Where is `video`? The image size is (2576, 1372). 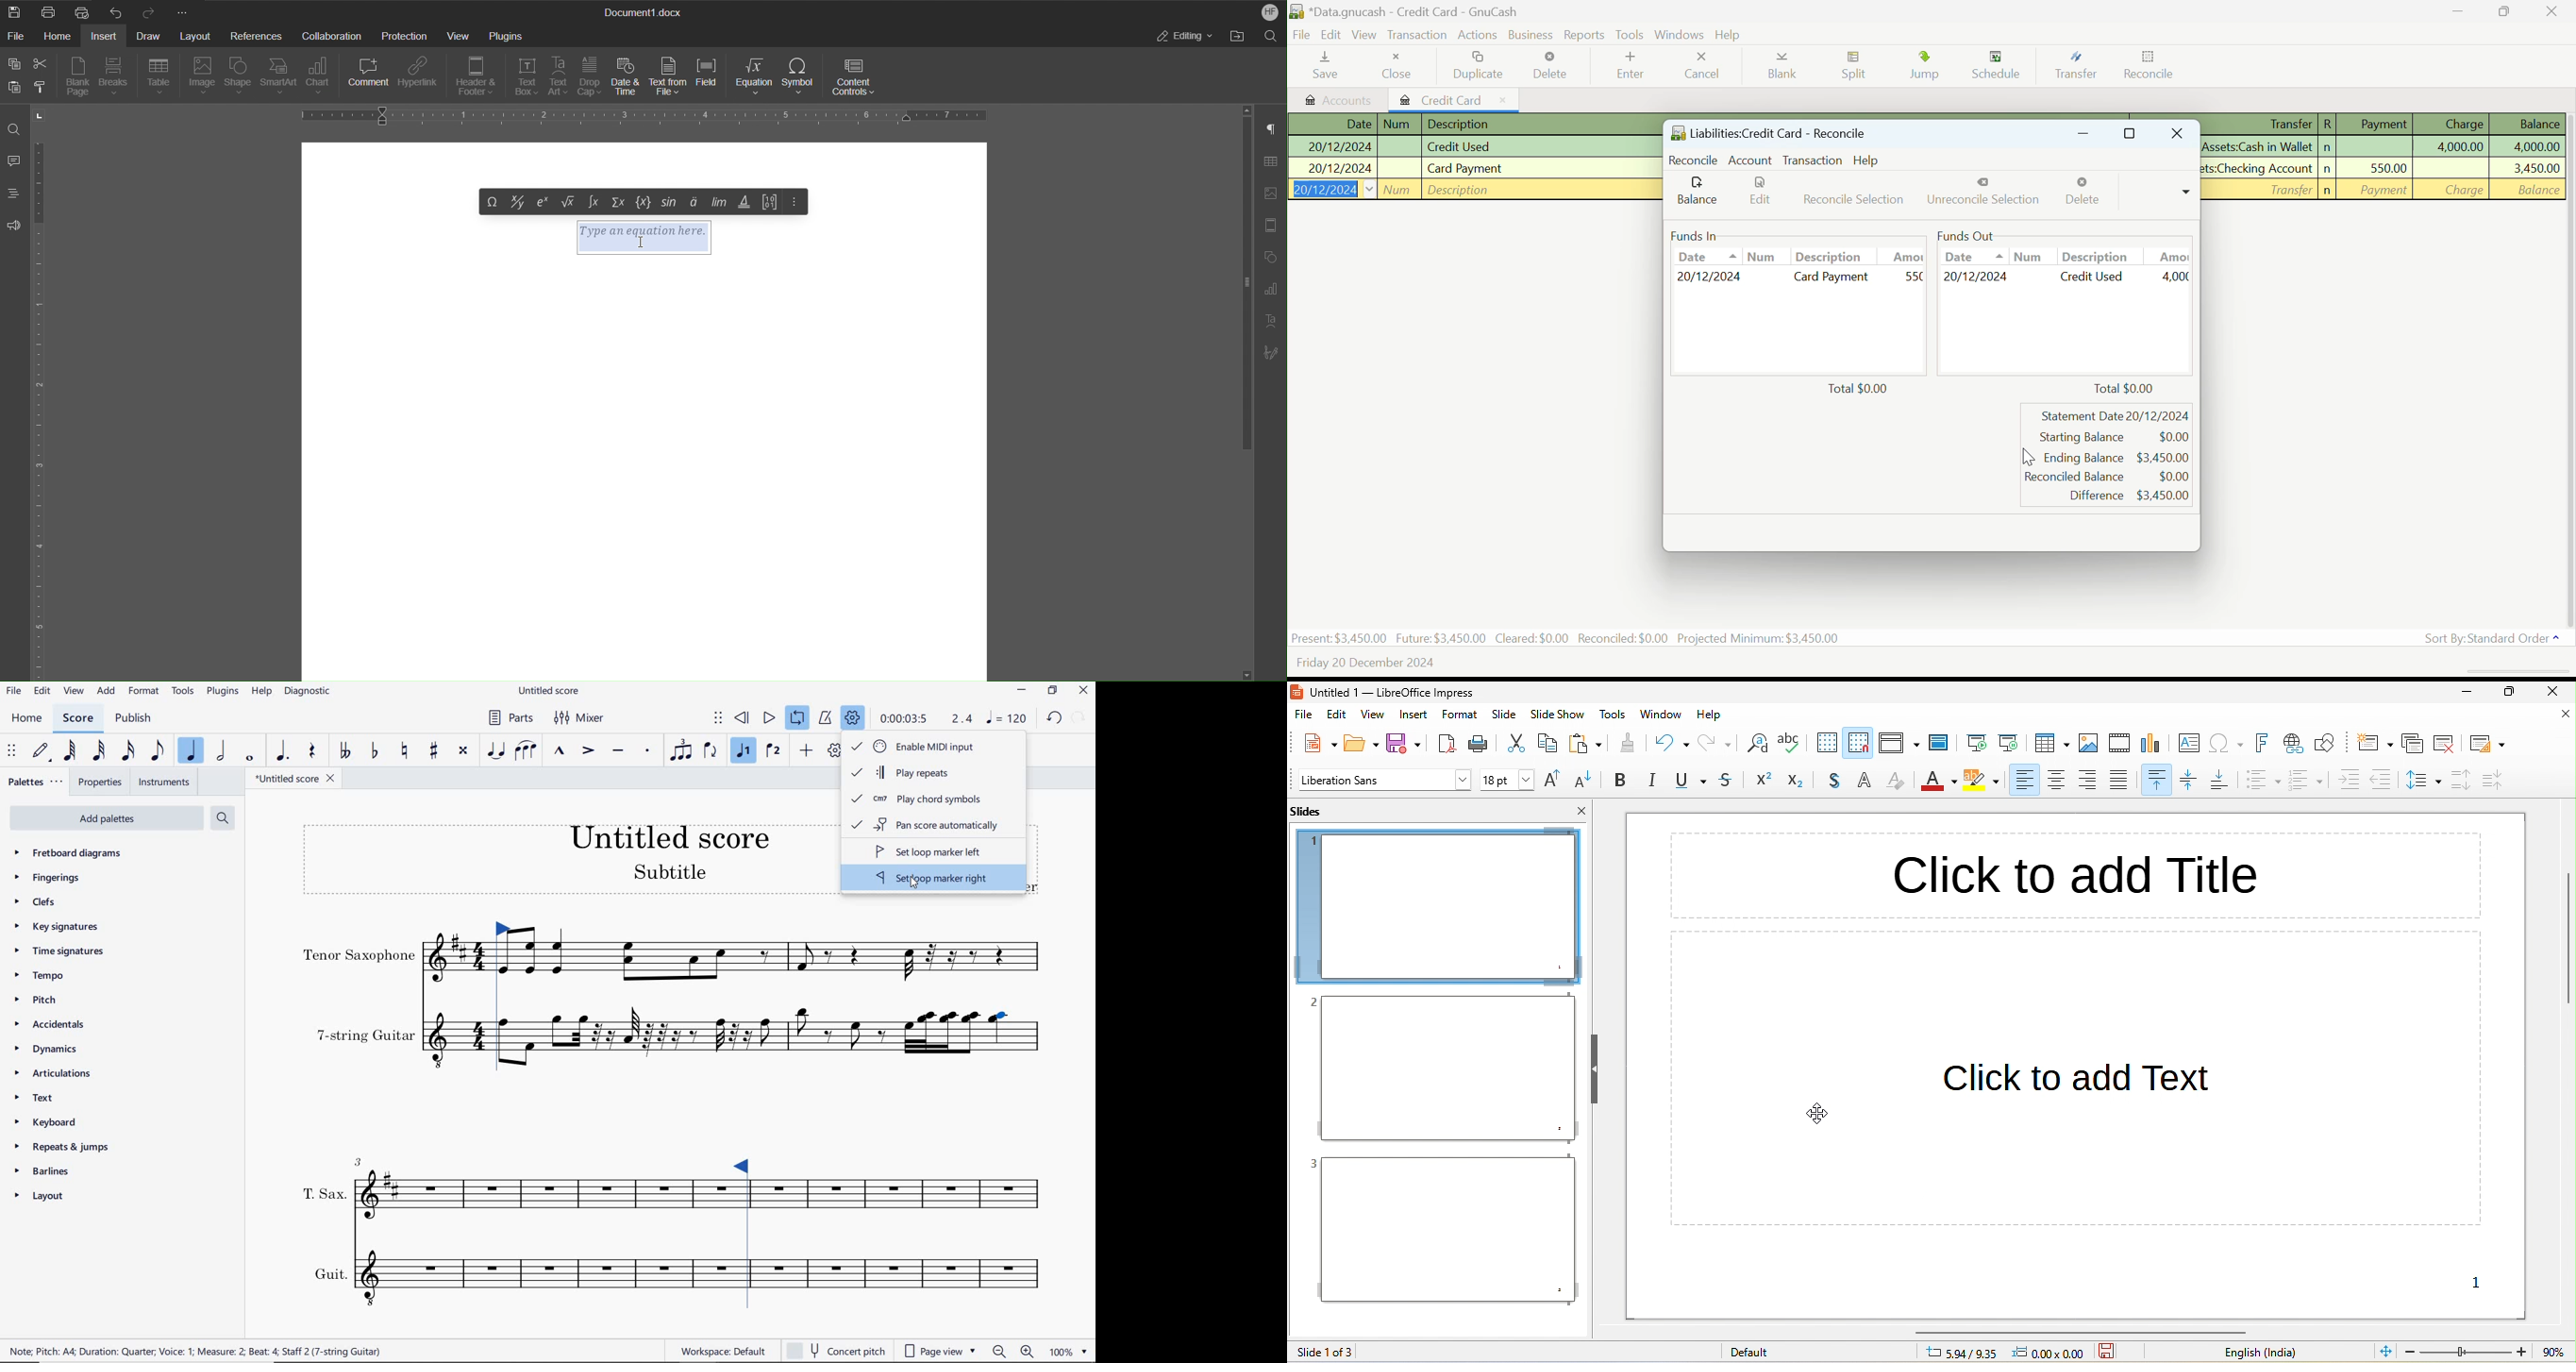 video is located at coordinates (2119, 742).